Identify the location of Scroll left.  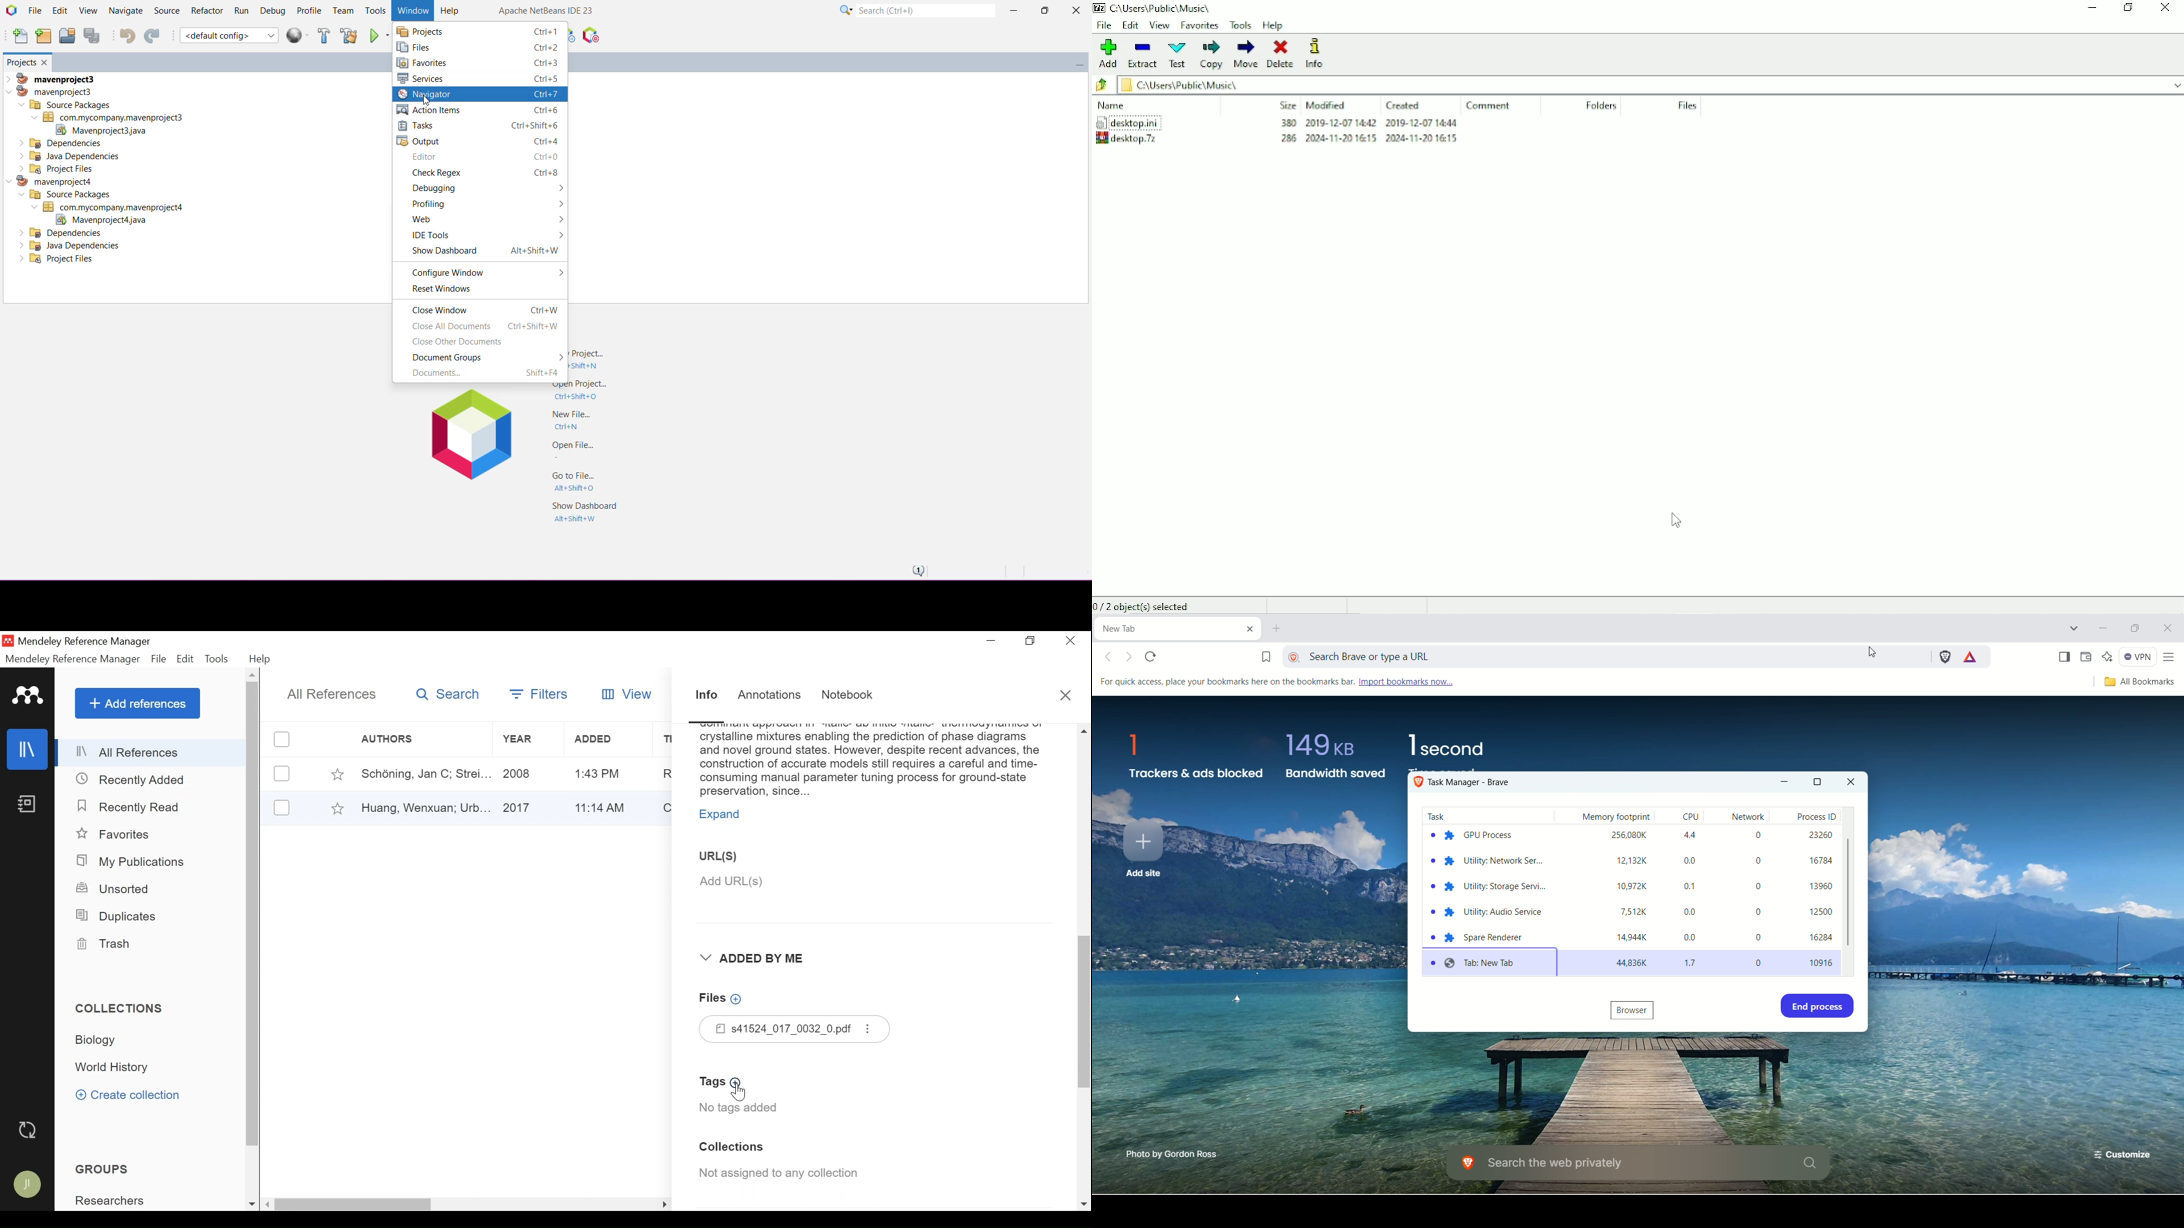
(268, 1204).